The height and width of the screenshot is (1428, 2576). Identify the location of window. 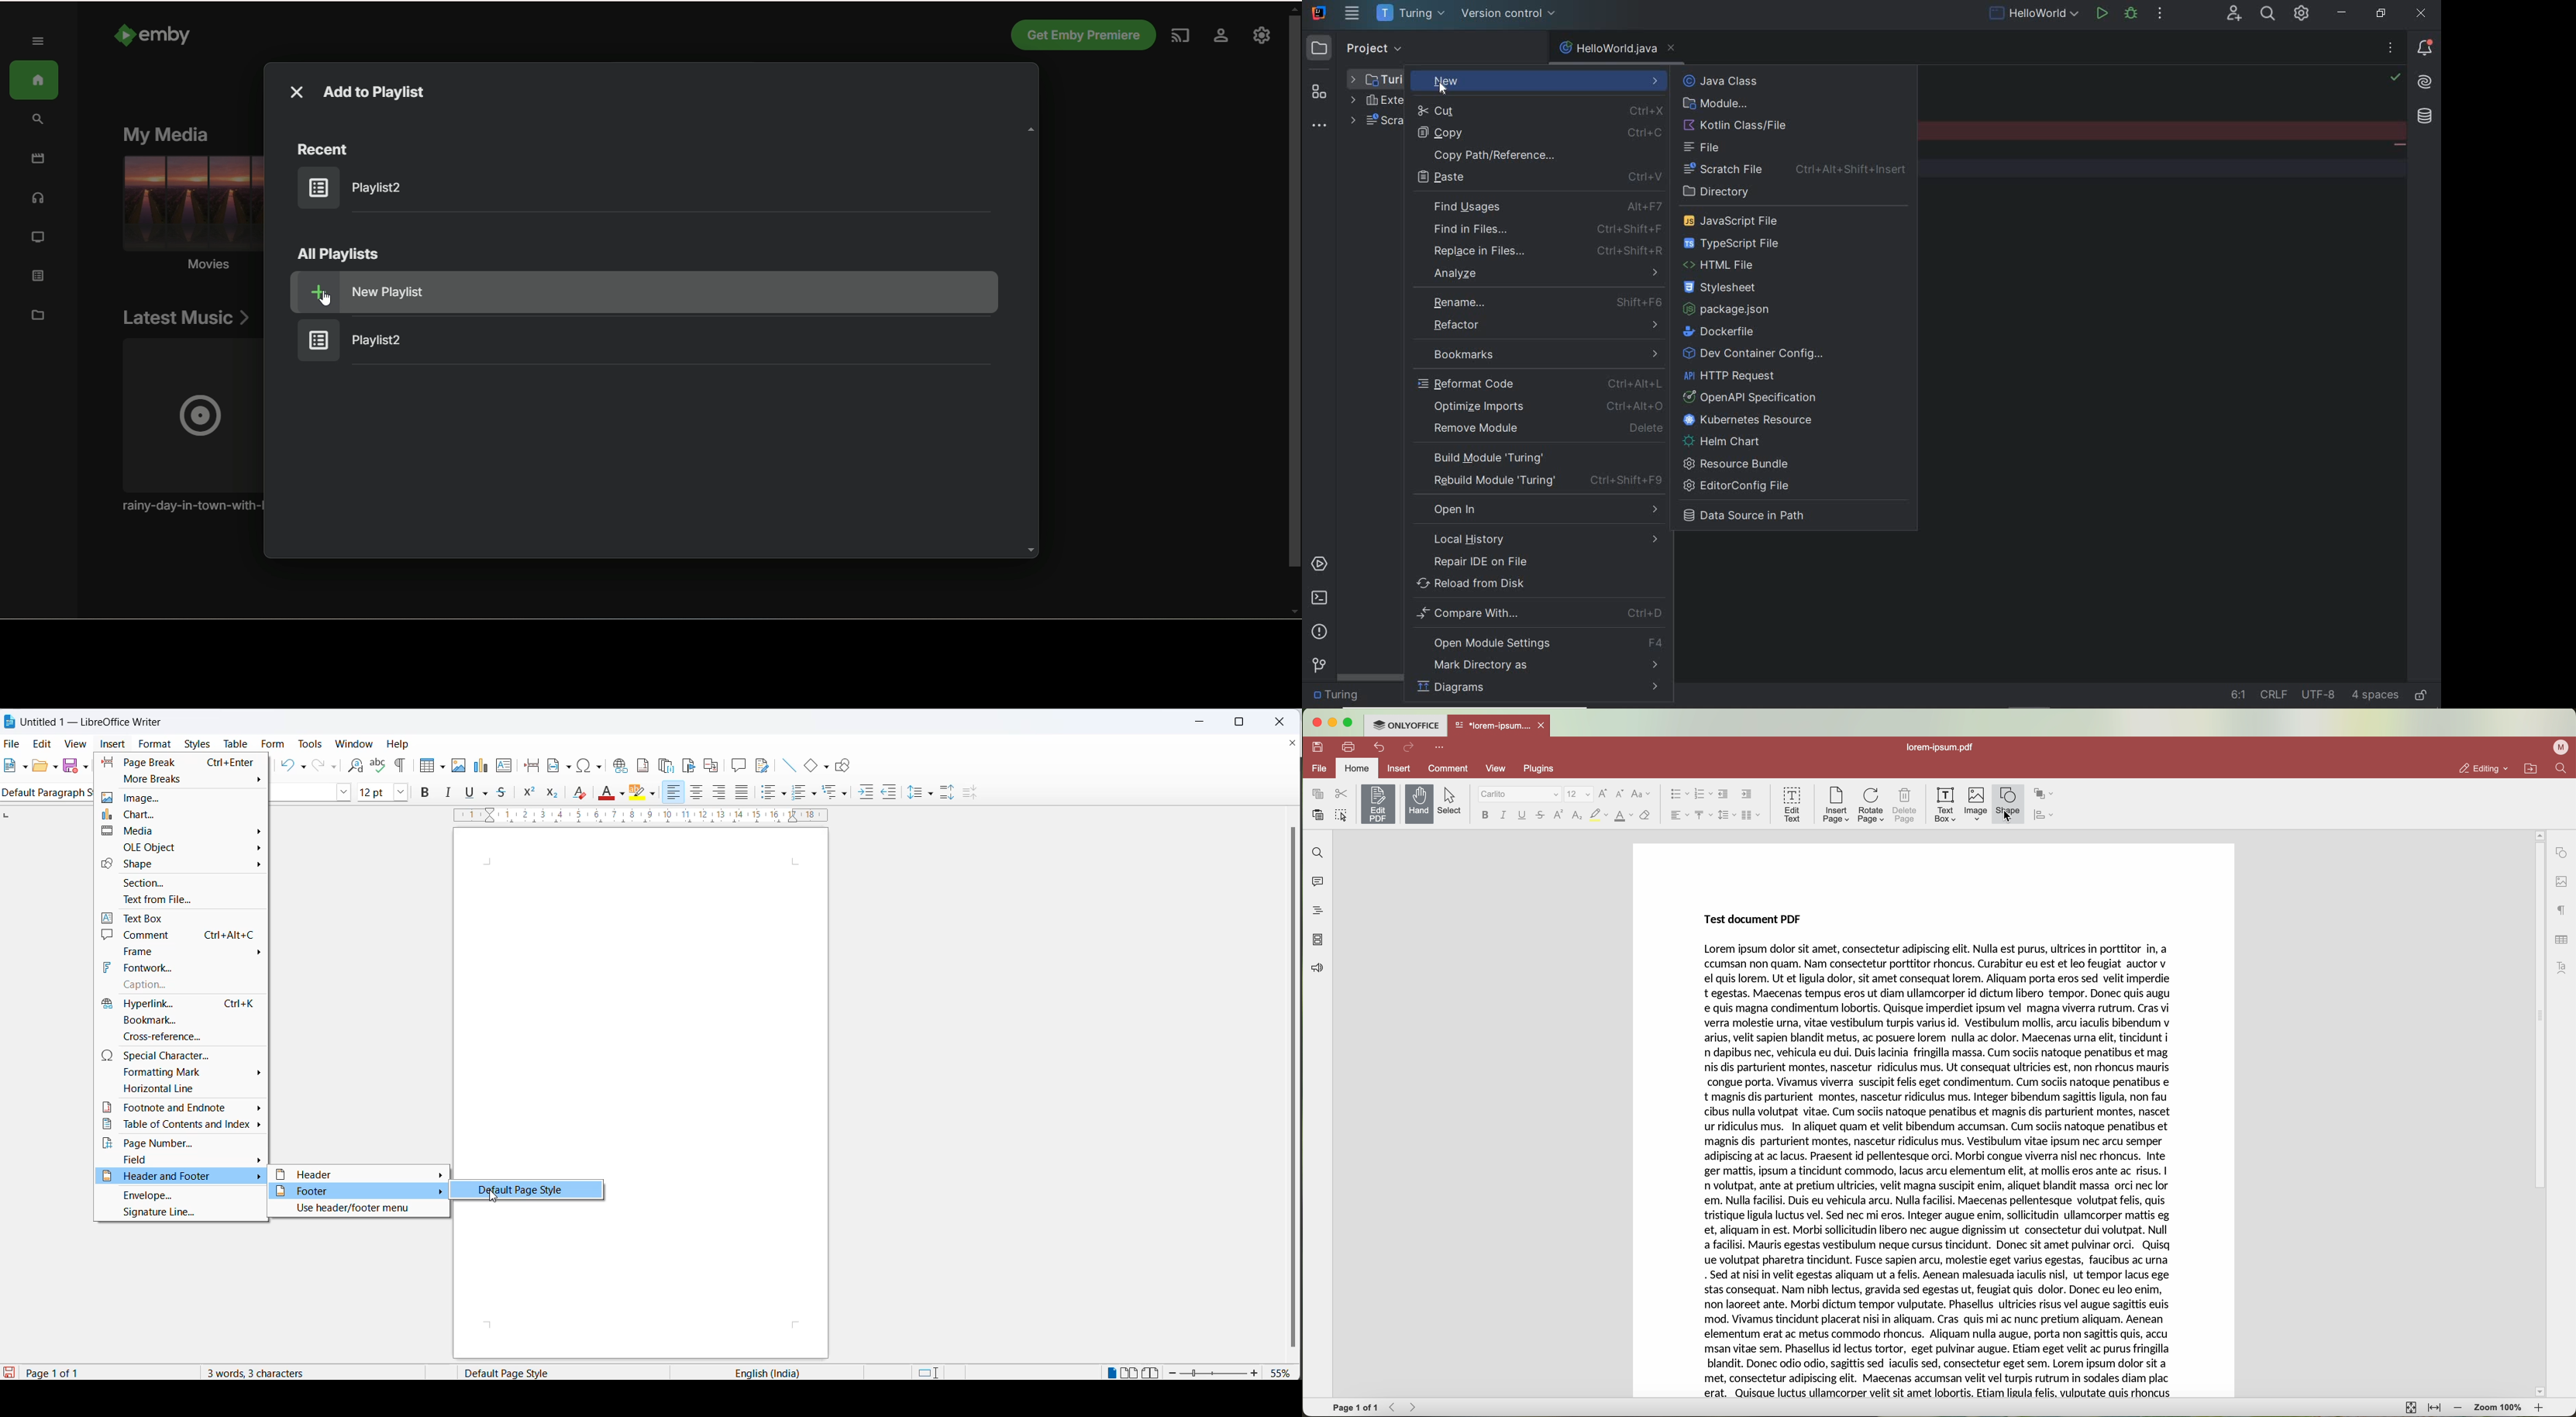
(354, 744).